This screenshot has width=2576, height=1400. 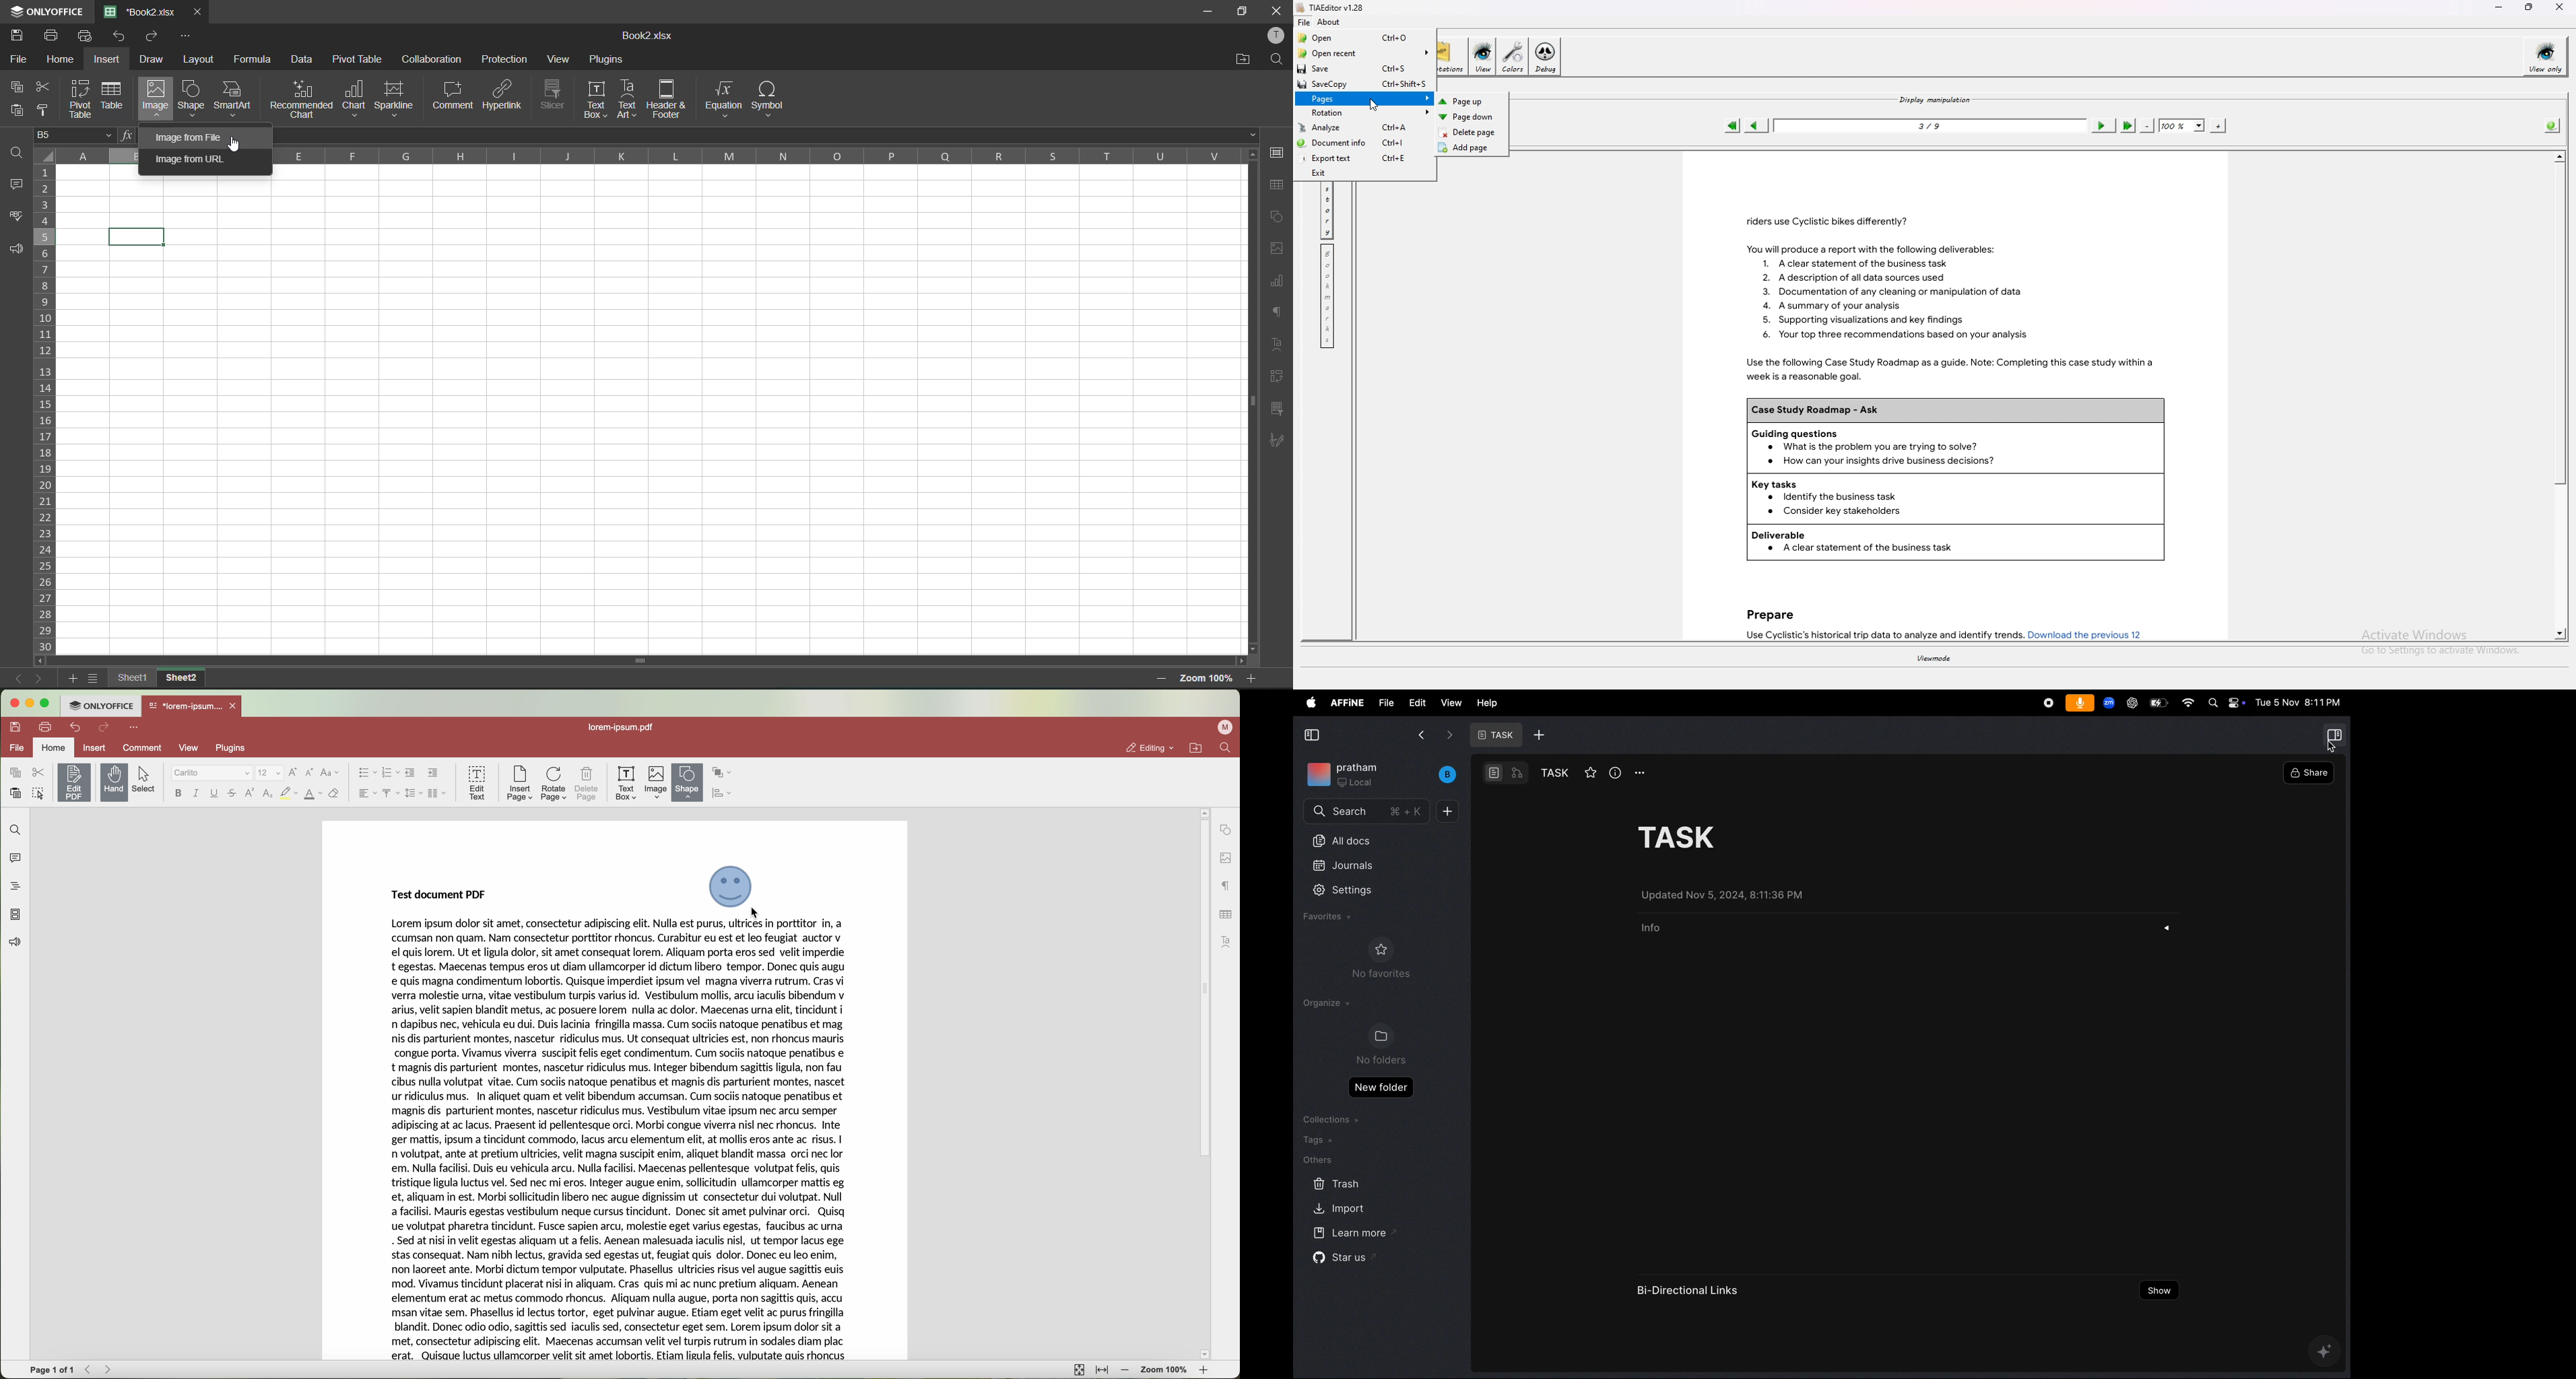 I want to click on TEST DOCUMENT PDF CONTENT, so click(x=613, y=1139).